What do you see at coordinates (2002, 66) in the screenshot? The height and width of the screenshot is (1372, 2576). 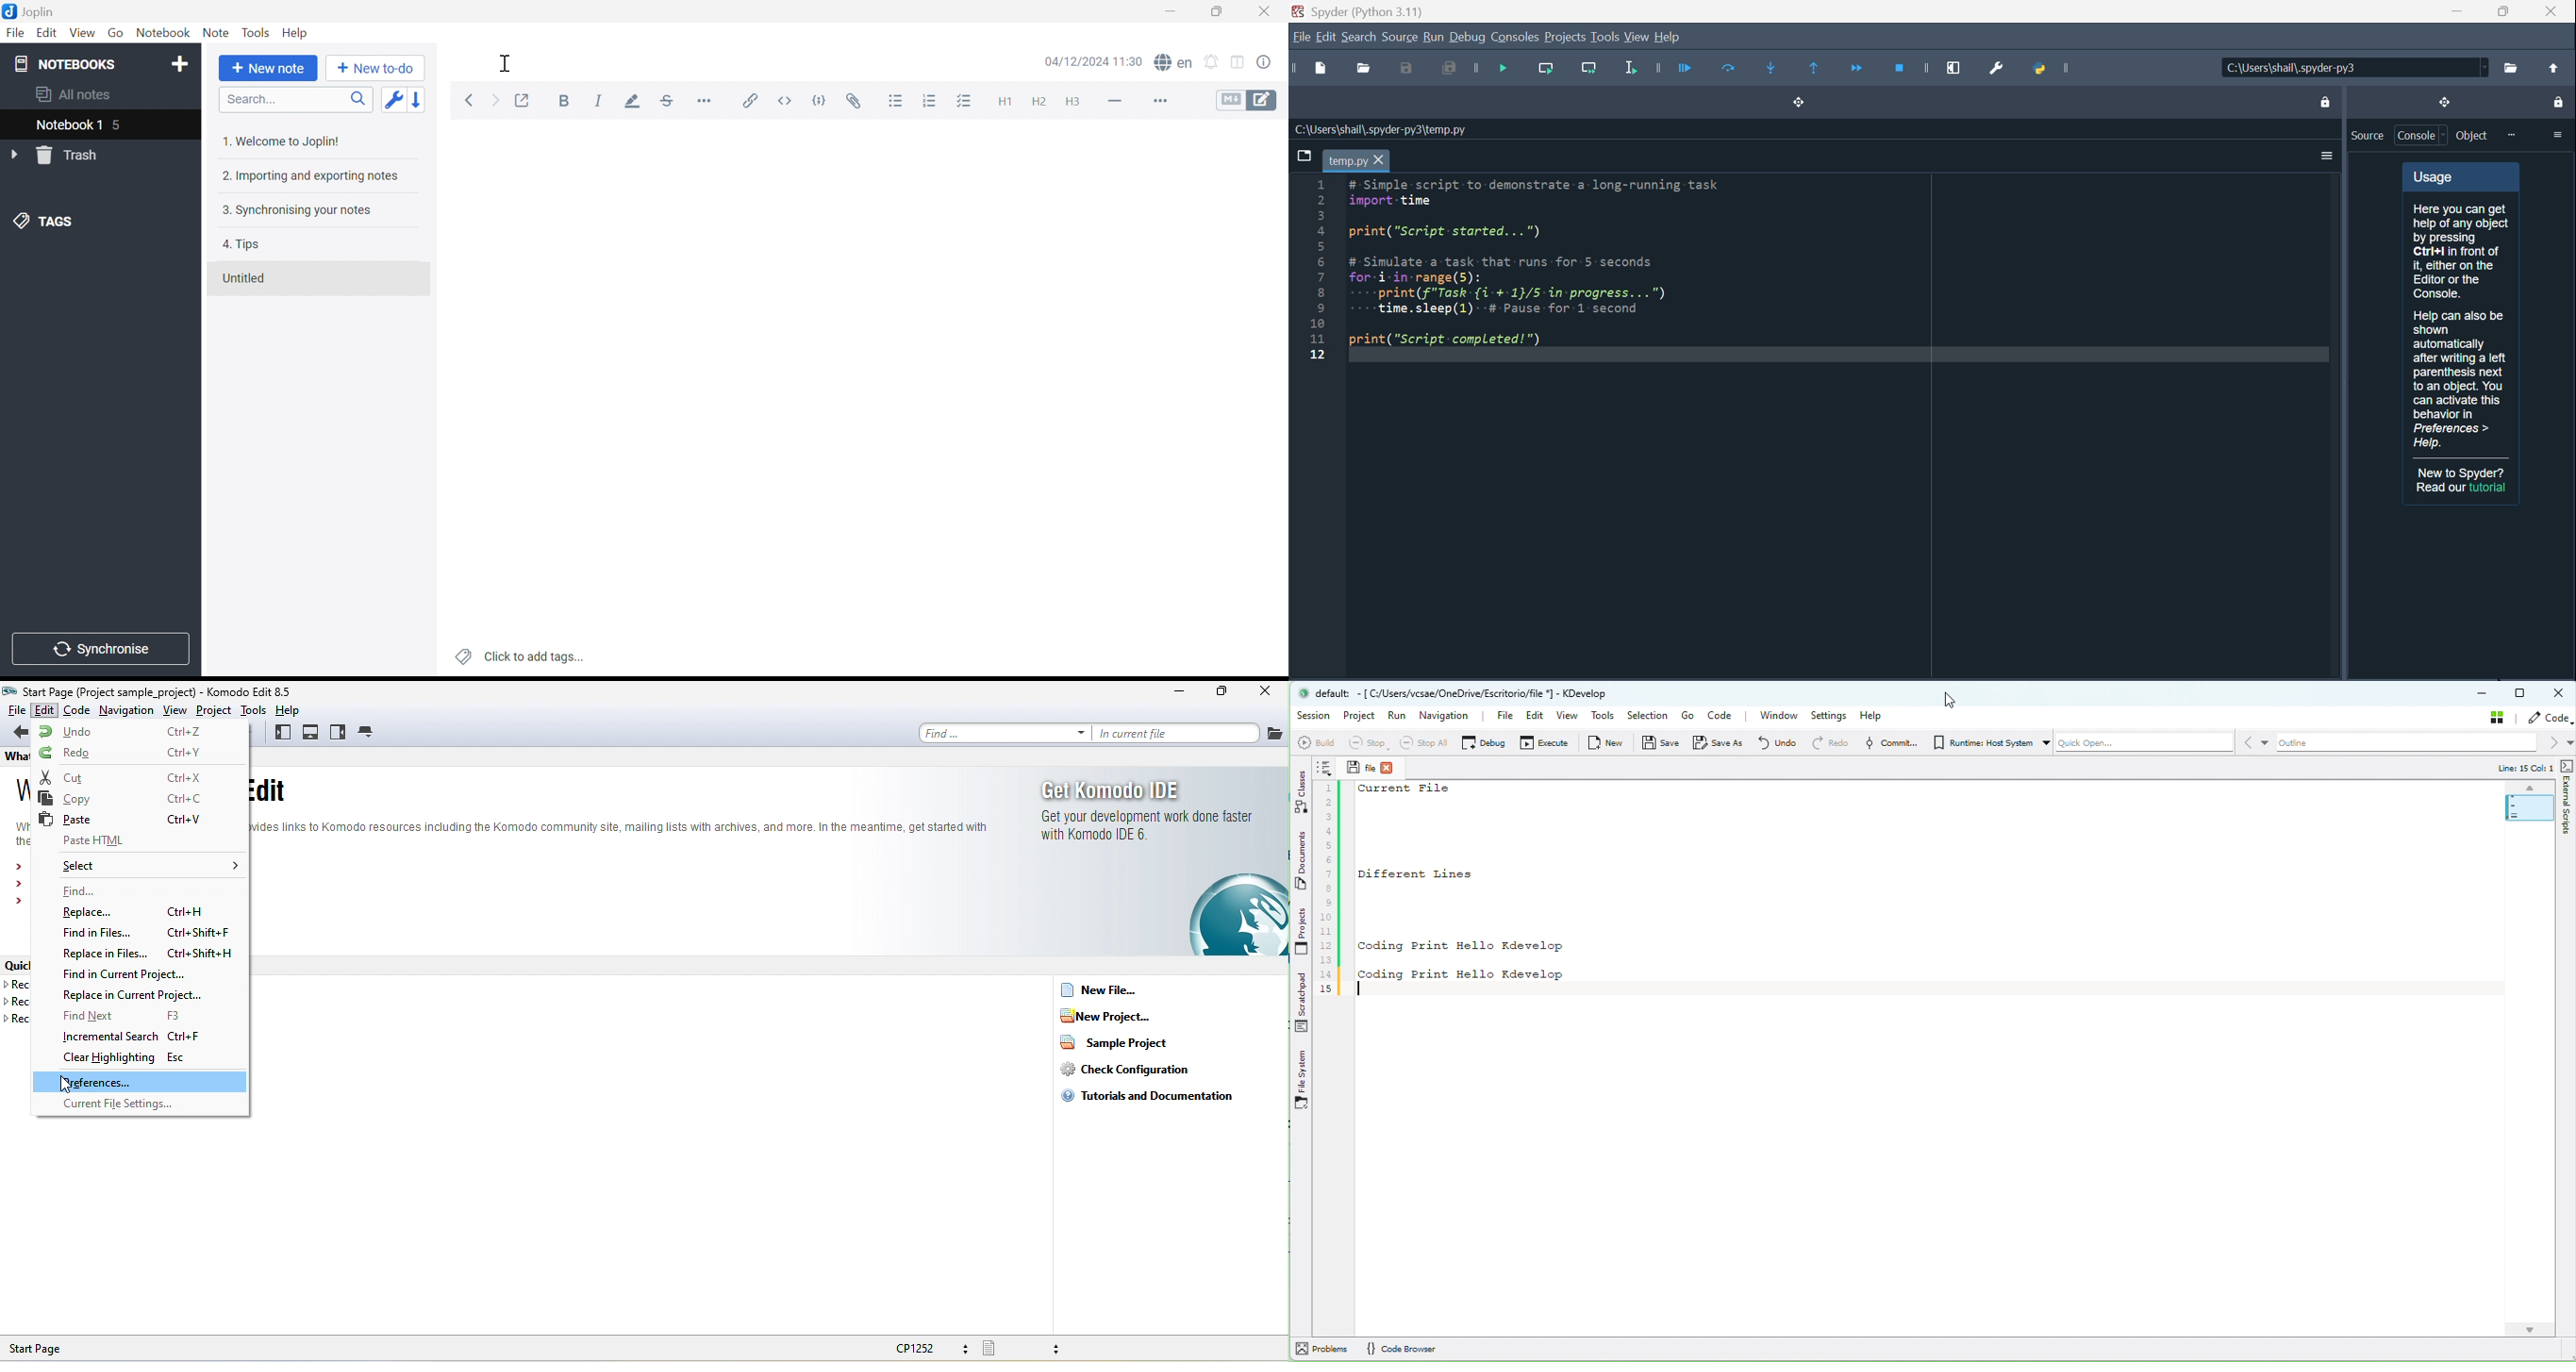 I see `Preferences` at bounding box center [2002, 66].